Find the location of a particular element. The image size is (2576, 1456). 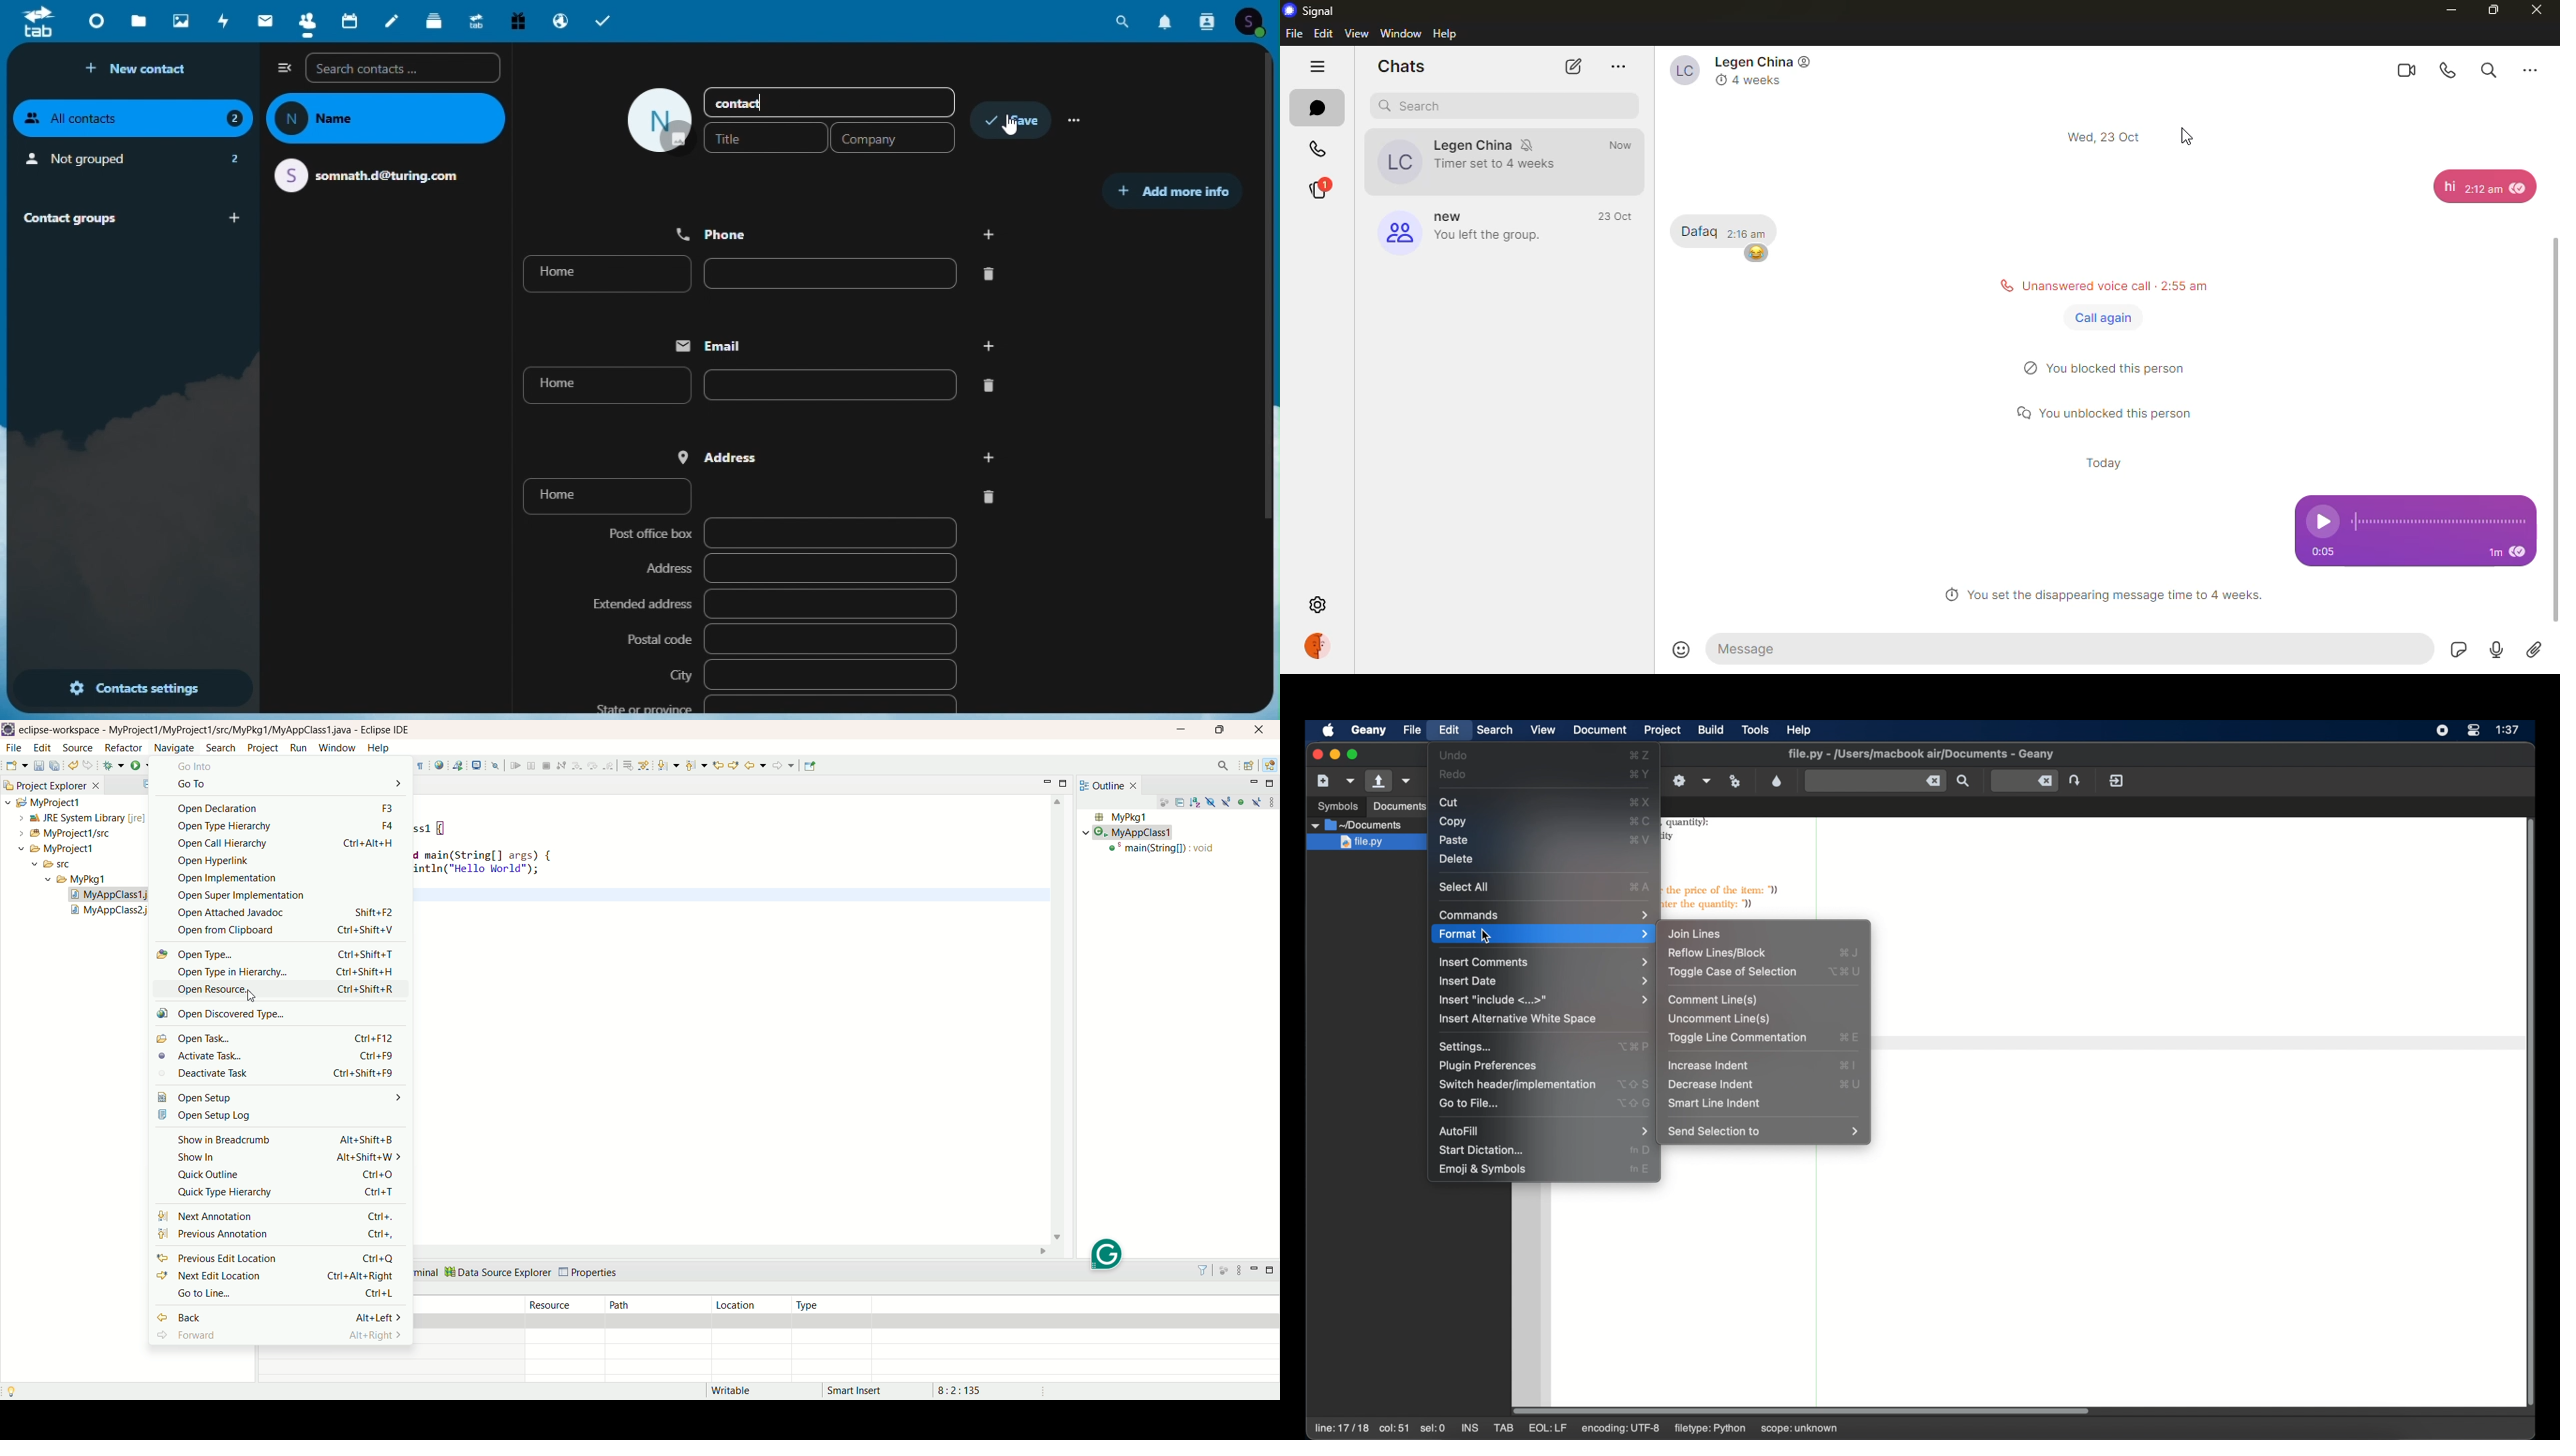

Deck is located at coordinates (436, 20).